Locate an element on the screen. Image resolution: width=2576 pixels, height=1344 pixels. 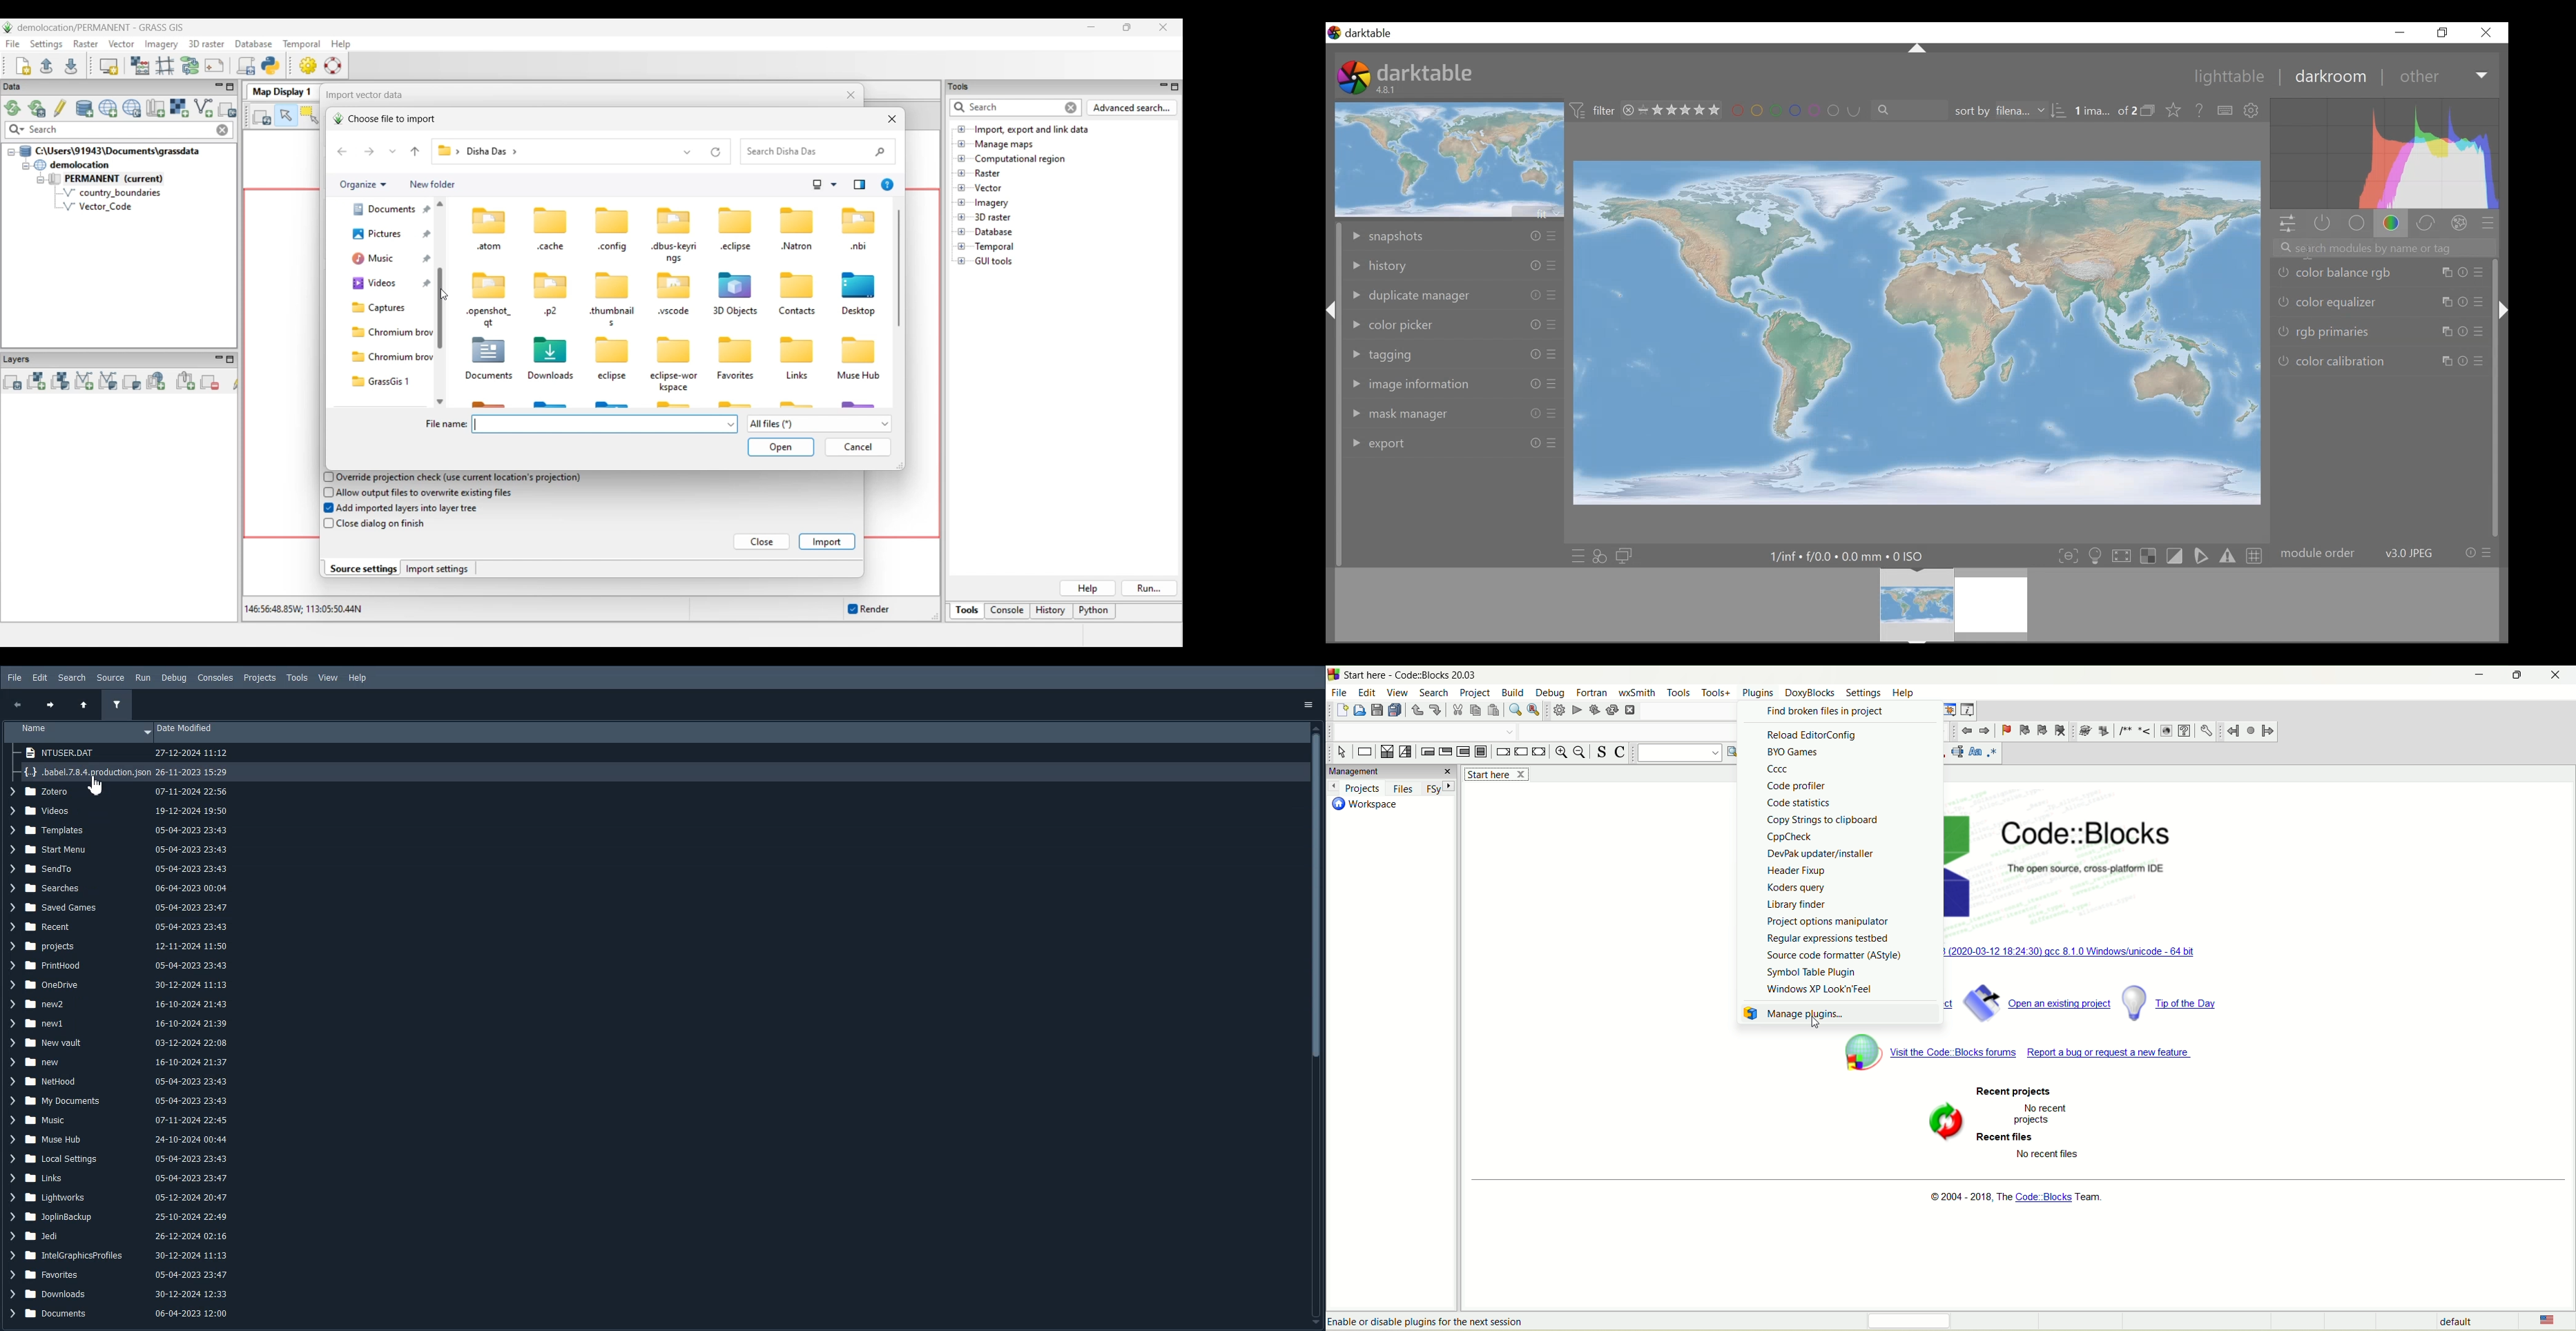
toggle focus-peaking mode is located at coordinates (2067, 556).